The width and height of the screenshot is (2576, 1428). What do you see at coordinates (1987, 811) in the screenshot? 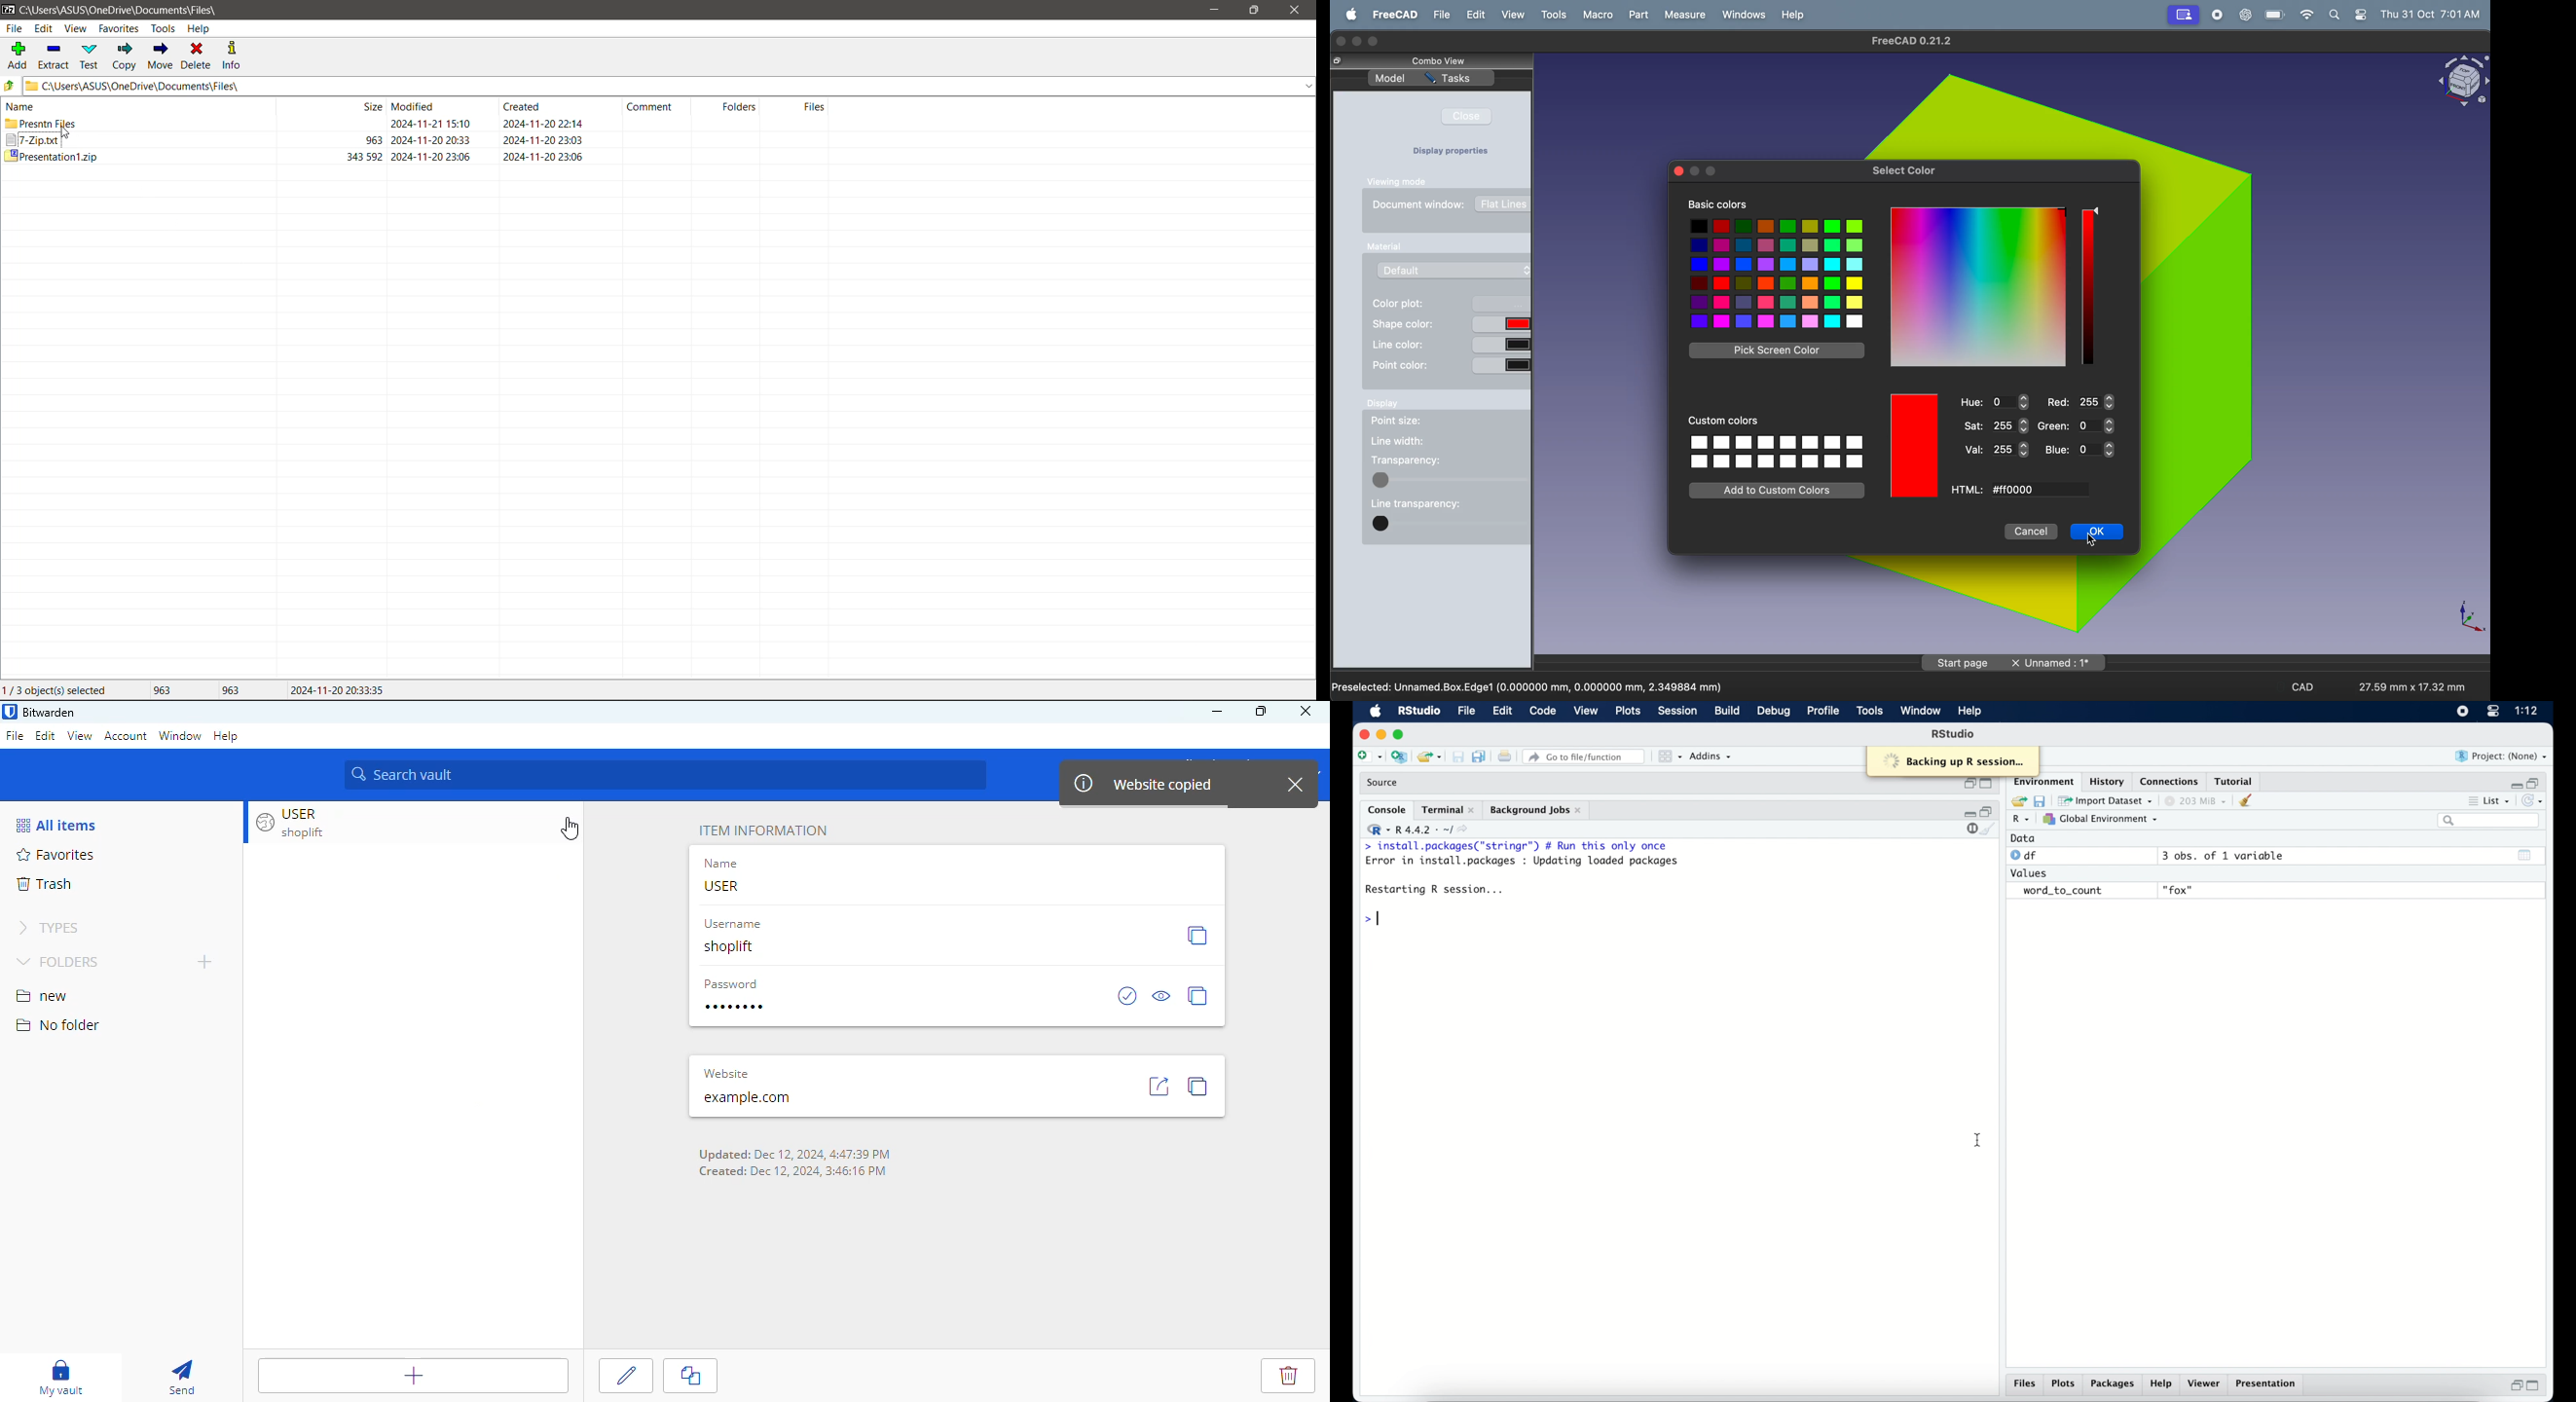
I see `restore down` at bounding box center [1987, 811].